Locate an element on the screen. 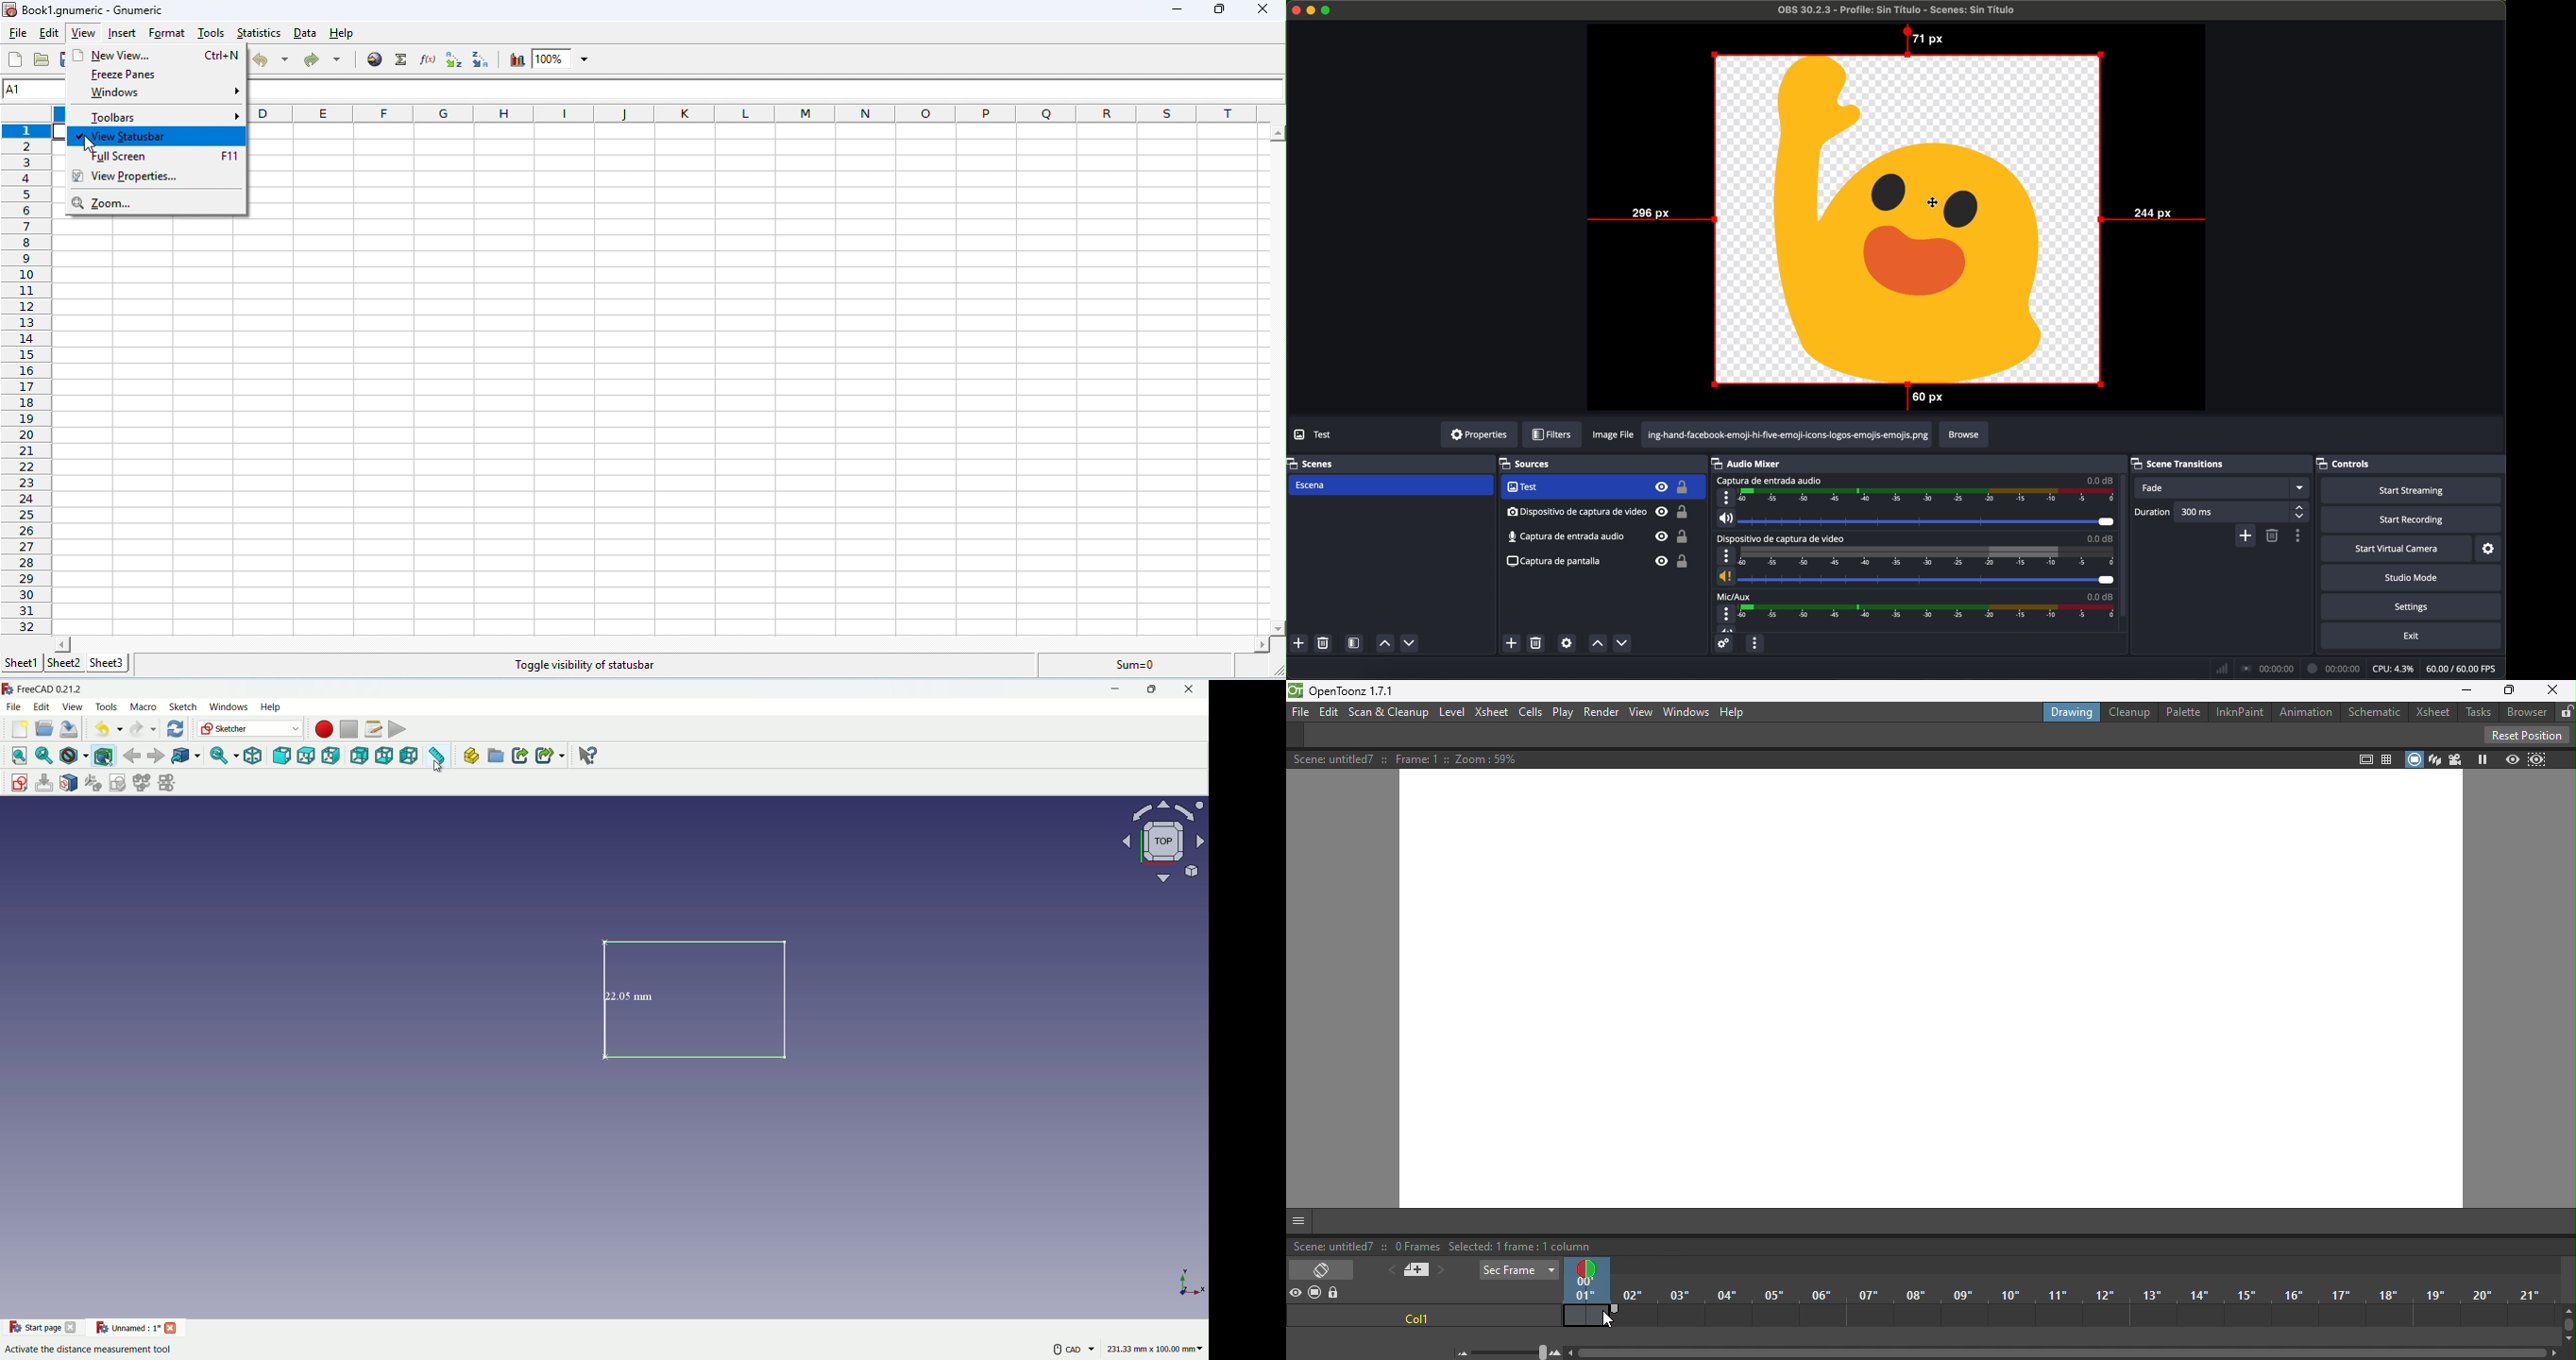 The width and height of the screenshot is (2576, 1372). add configurable transition is located at coordinates (2246, 536).